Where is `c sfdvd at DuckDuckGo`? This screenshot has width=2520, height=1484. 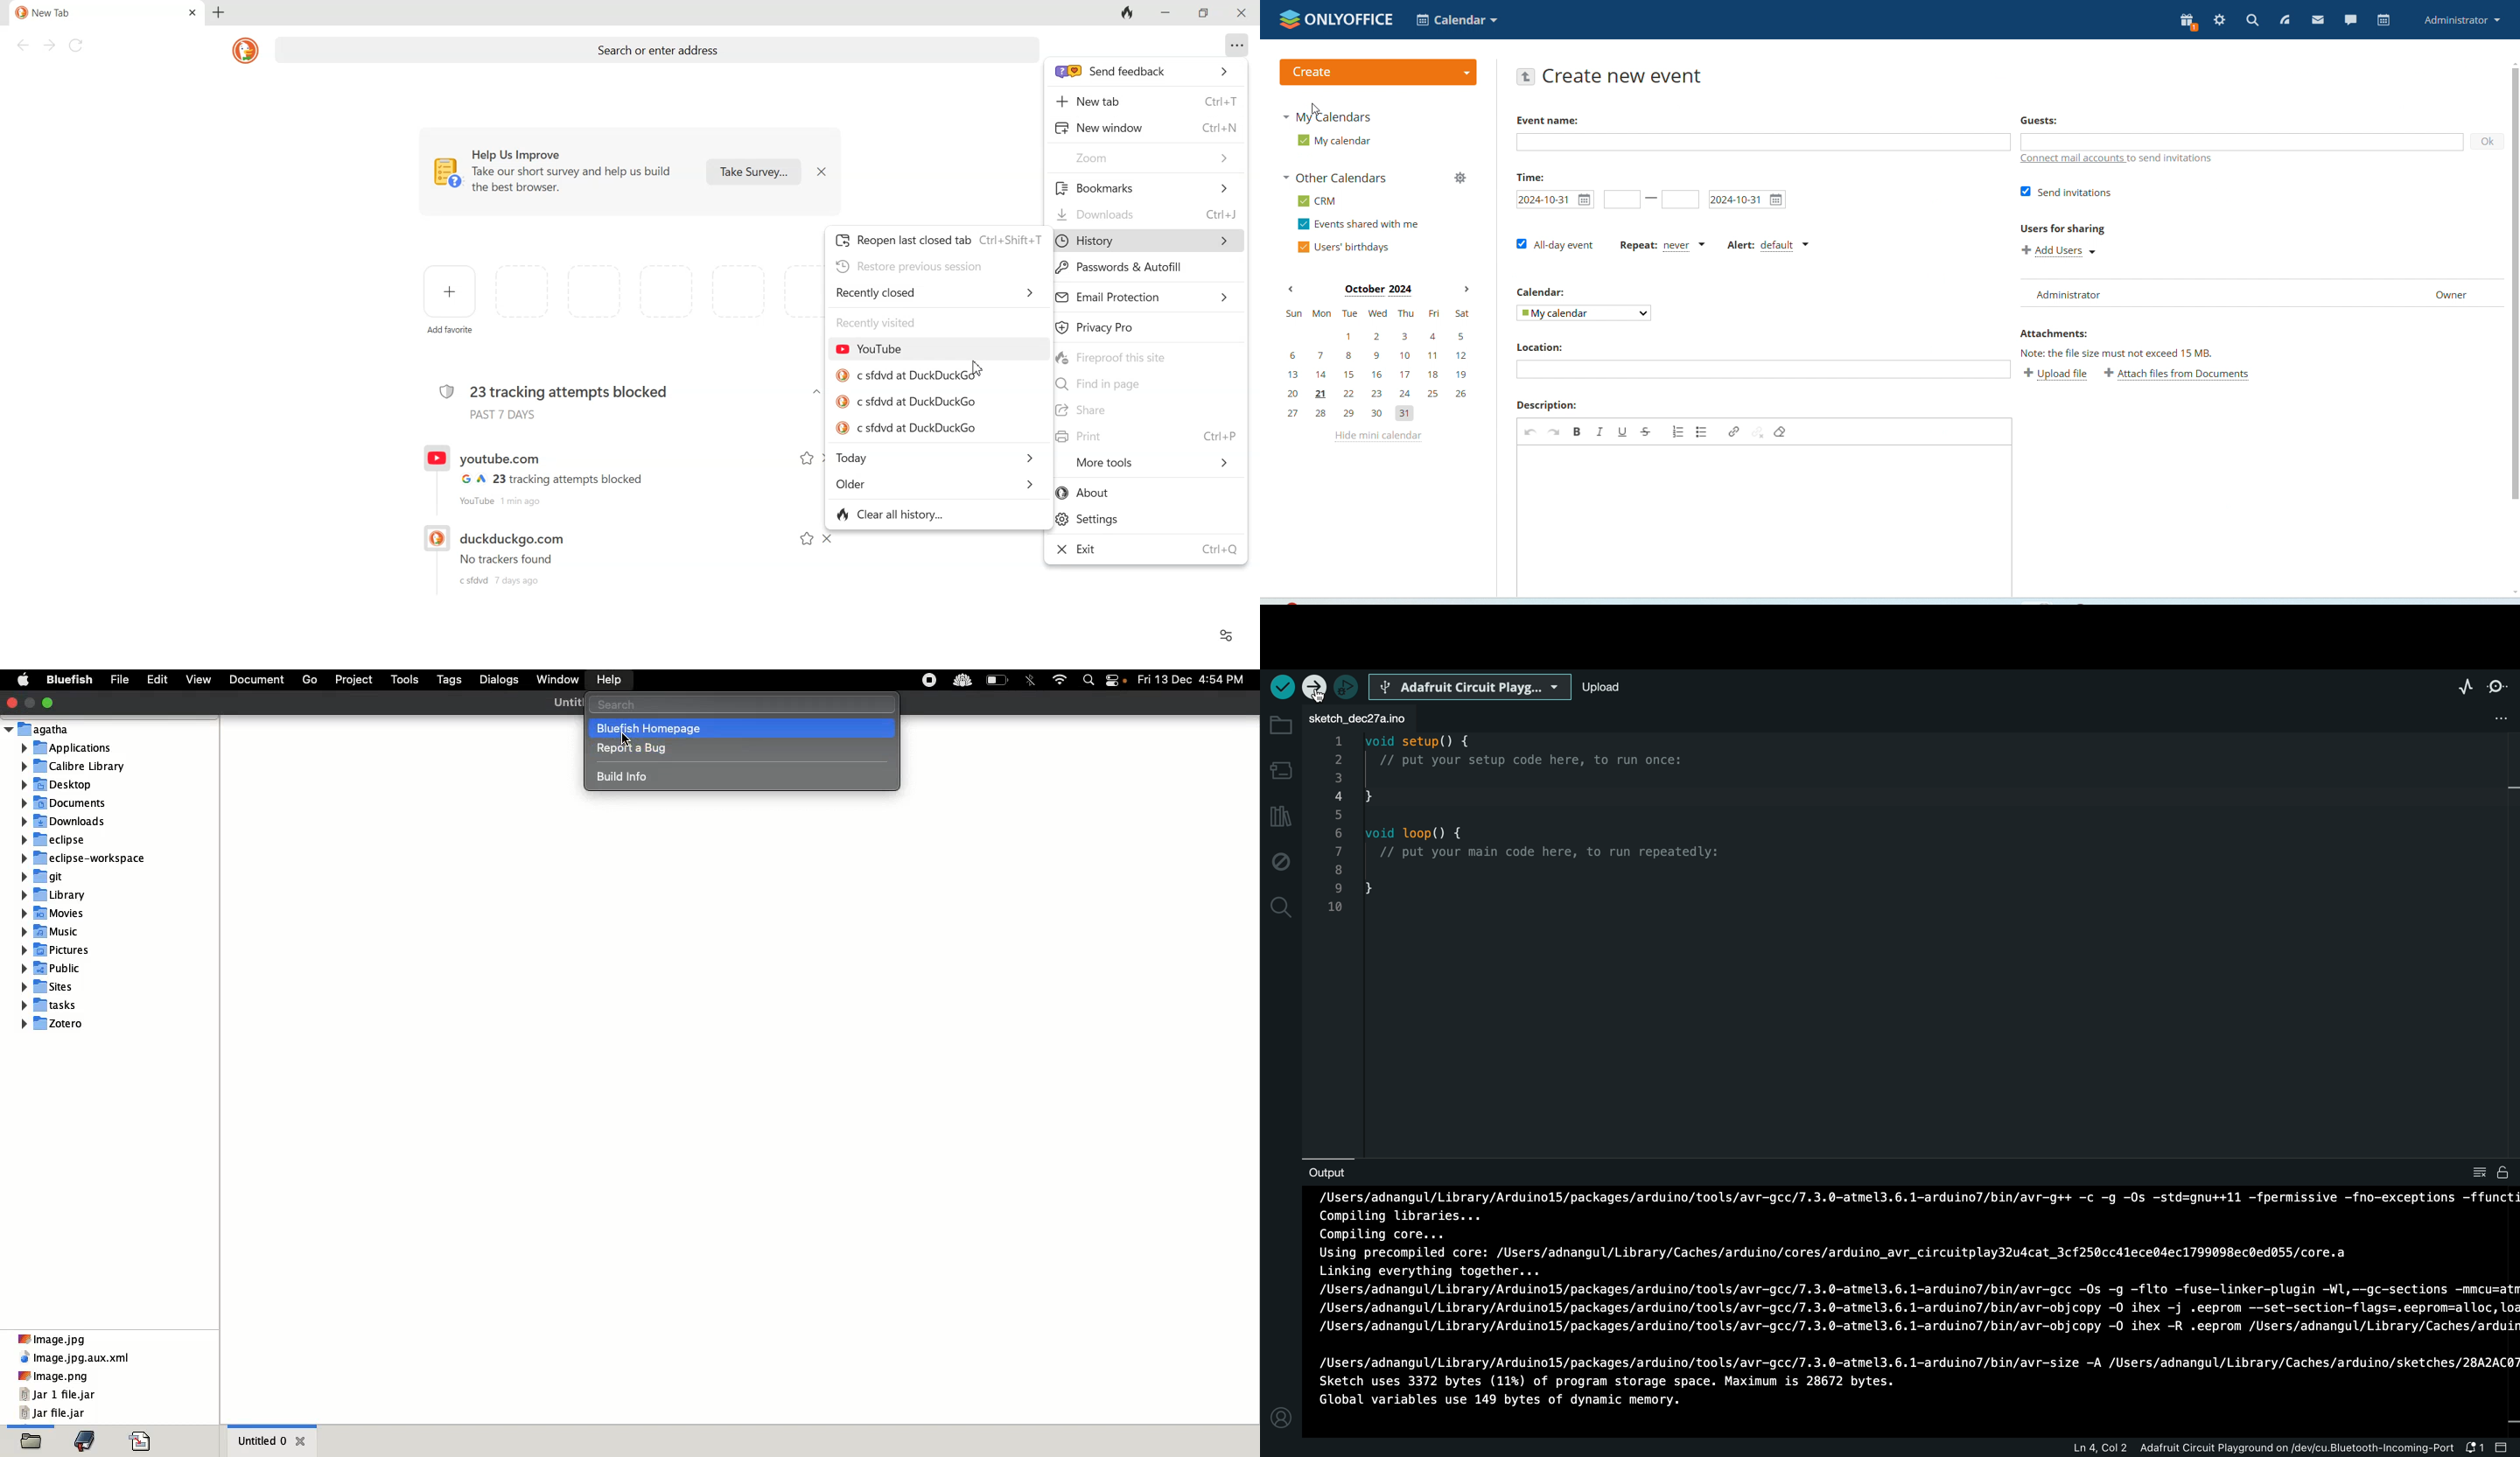
c sfdvd at DuckDuckGo is located at coordinates (903, 427).